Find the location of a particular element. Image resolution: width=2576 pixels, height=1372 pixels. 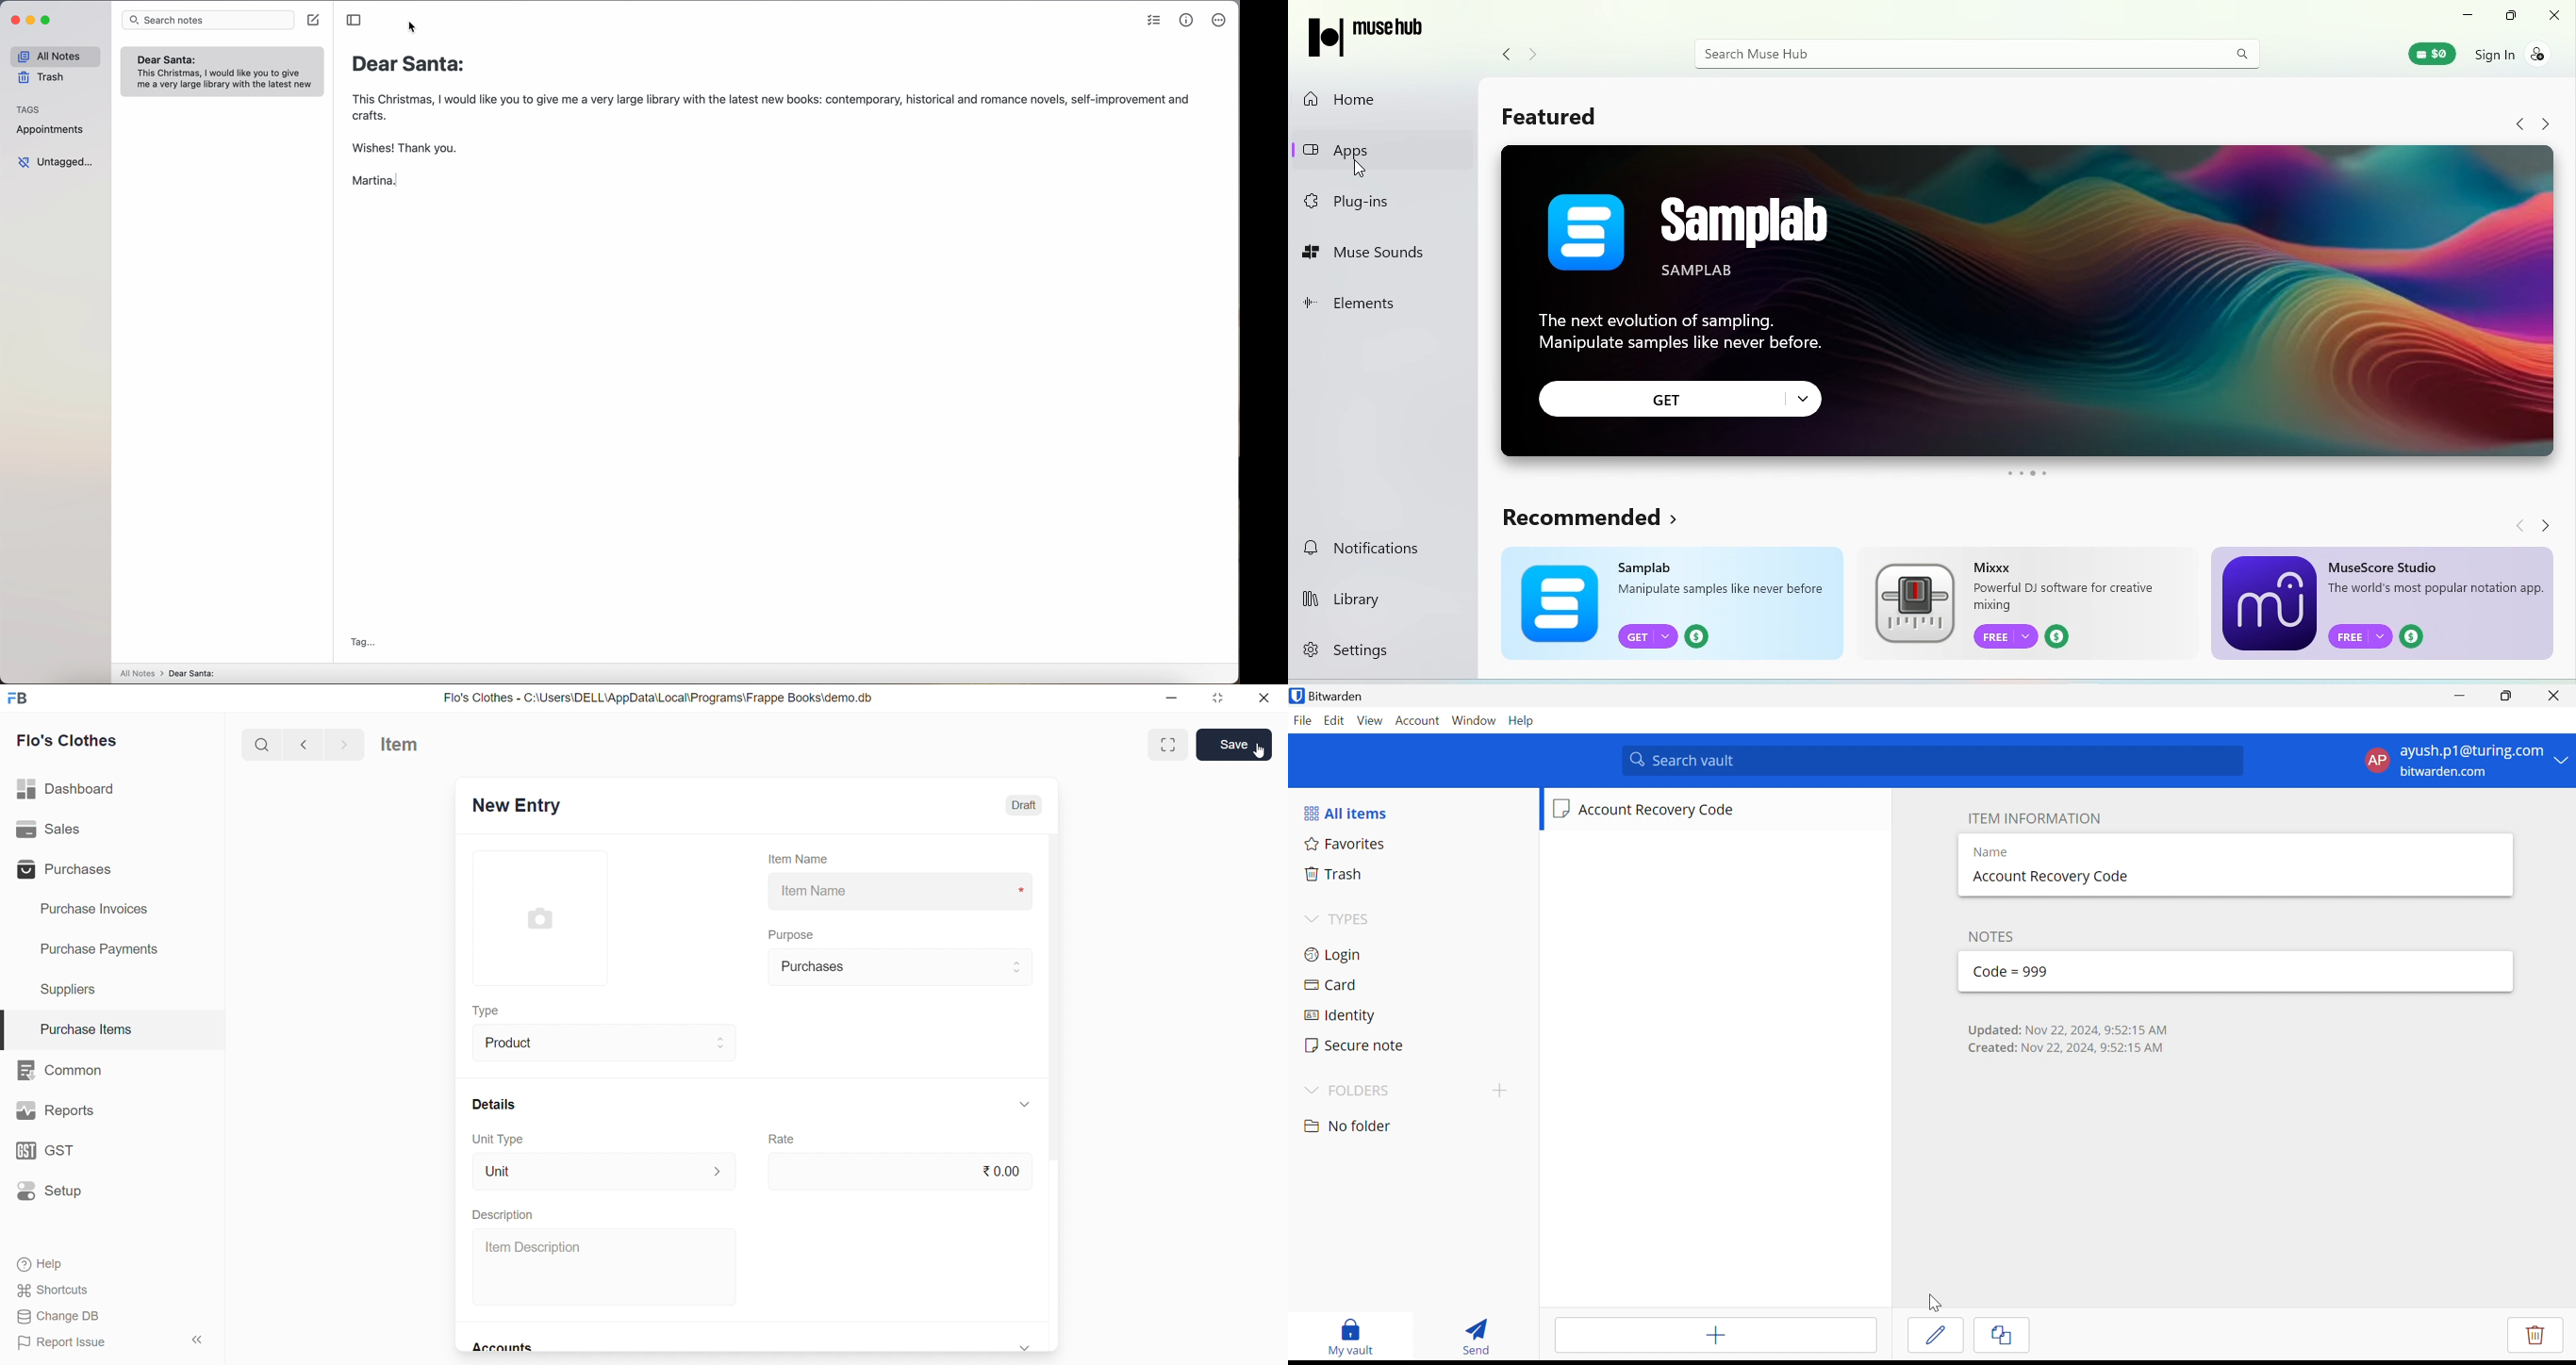

Add item is located at coordinates (1714, 1338).